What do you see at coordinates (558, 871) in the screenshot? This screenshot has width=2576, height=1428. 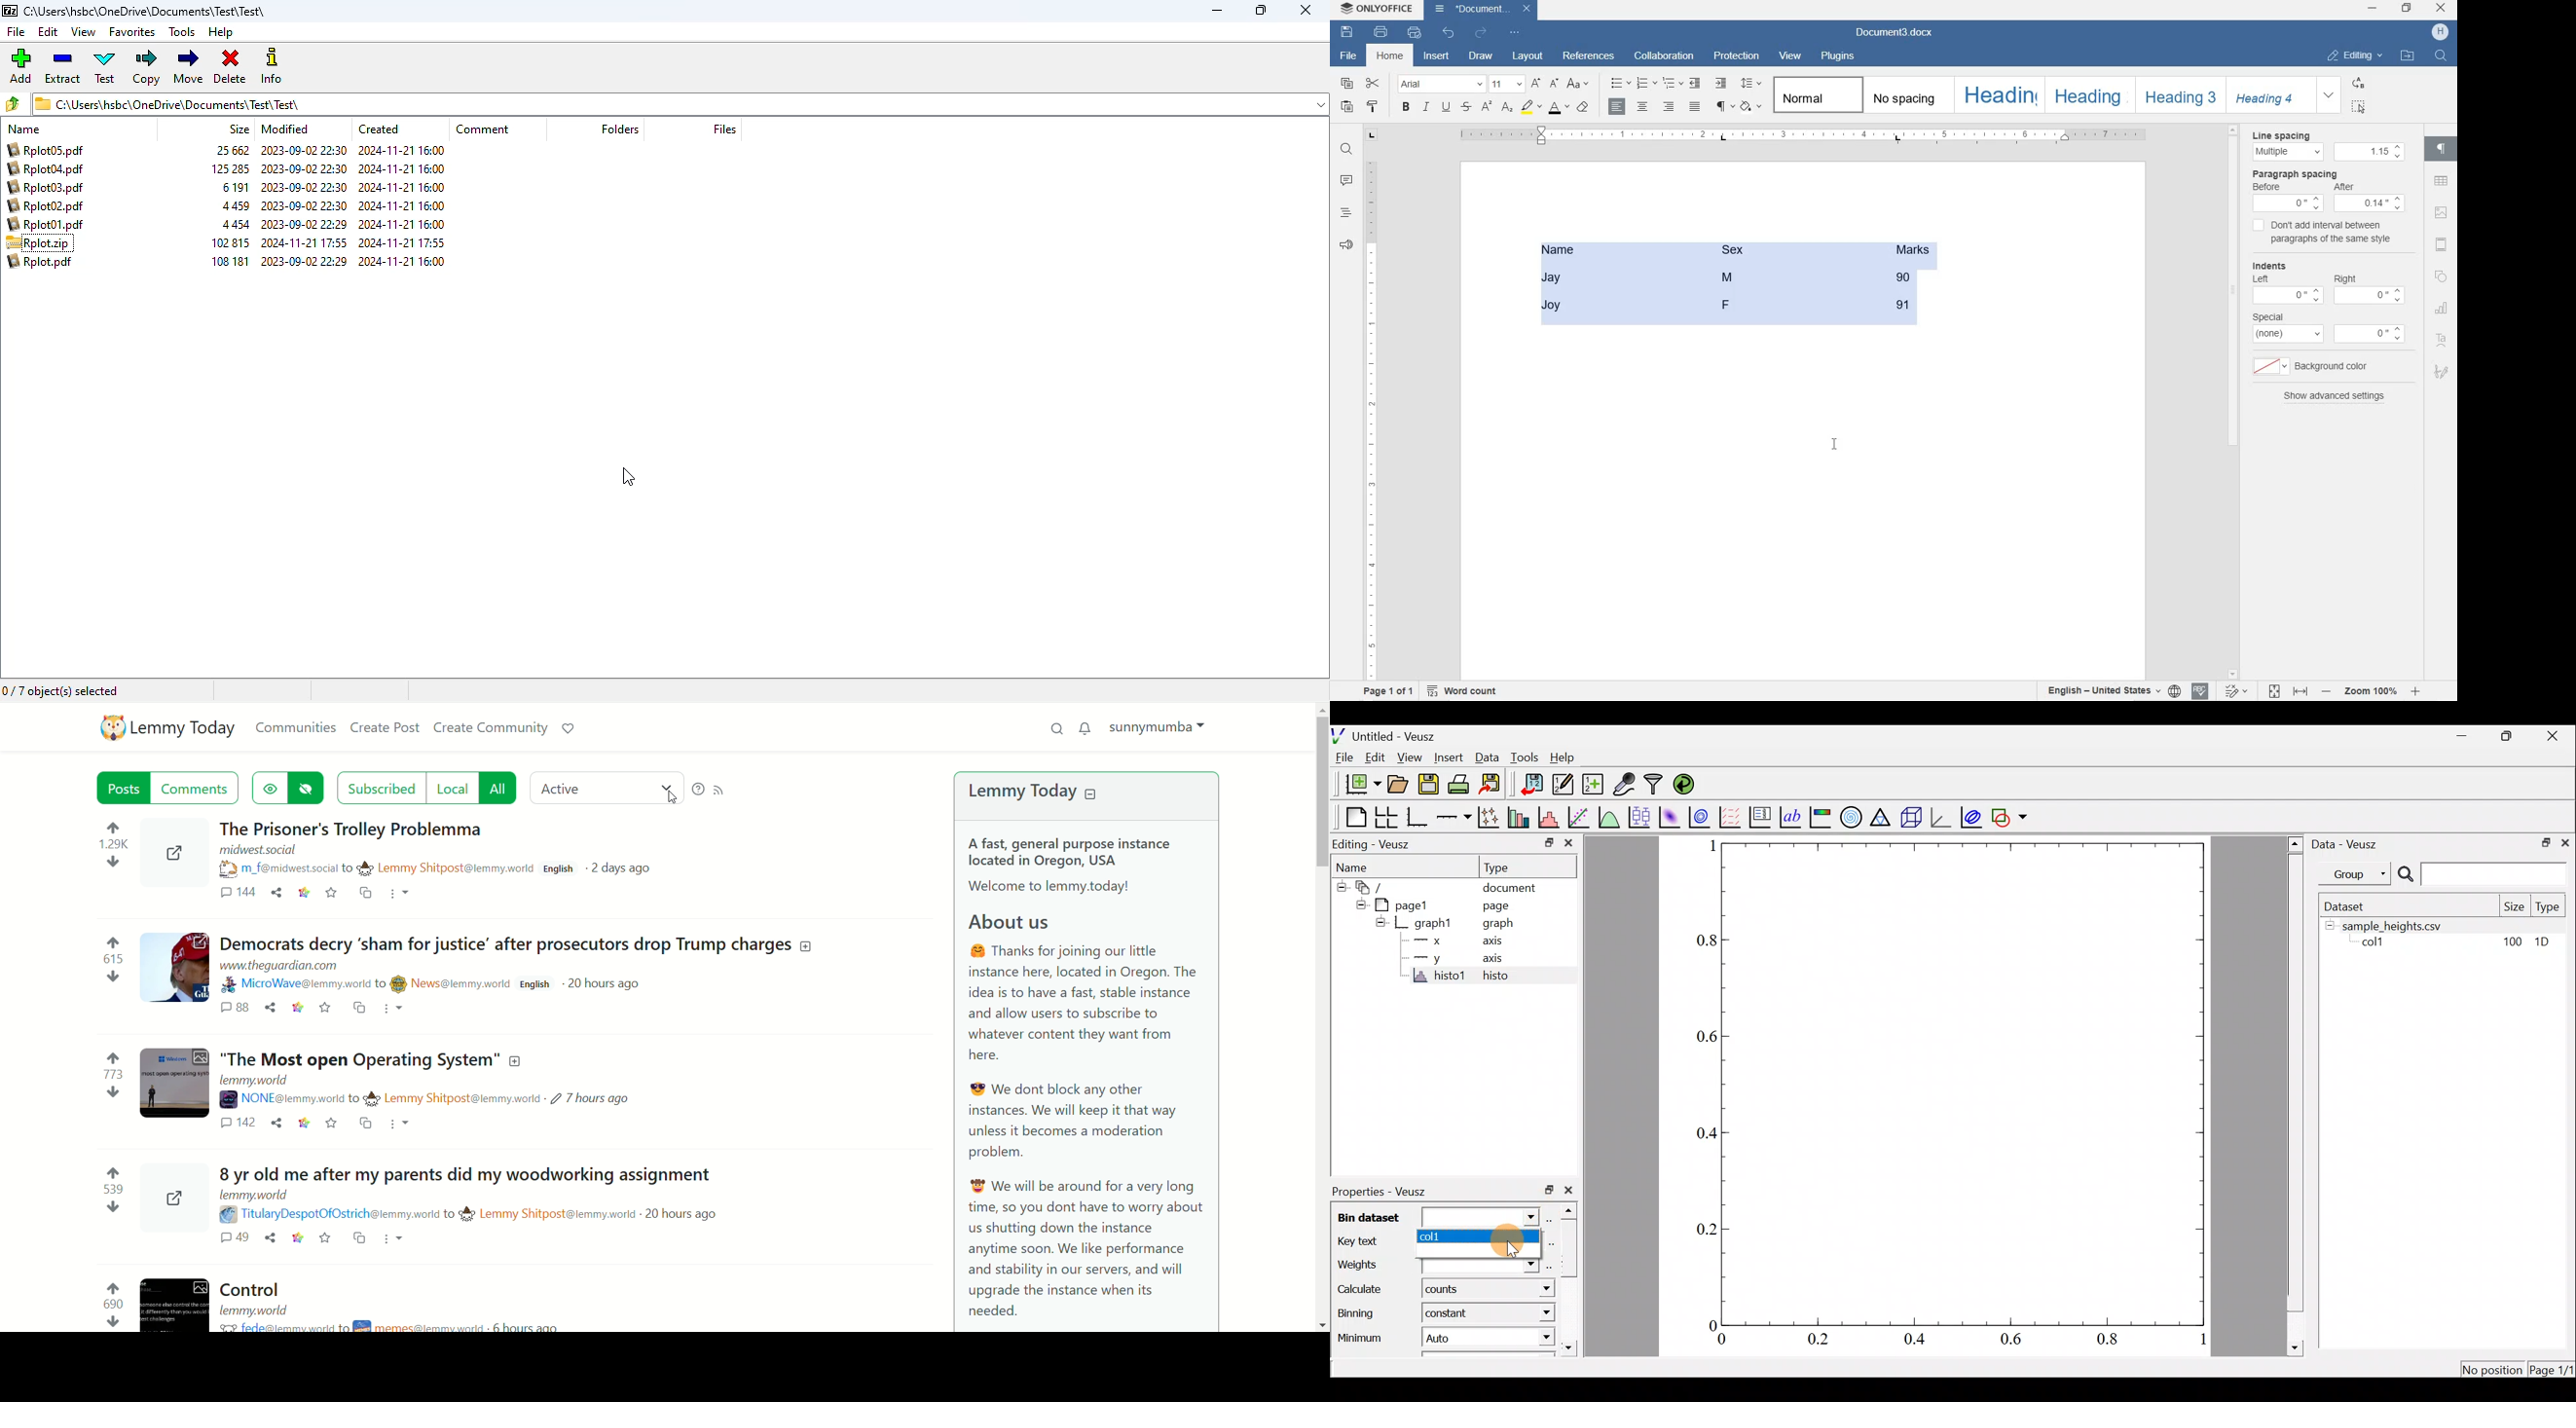 I see `English(language)` at bounding box center [558, 871].